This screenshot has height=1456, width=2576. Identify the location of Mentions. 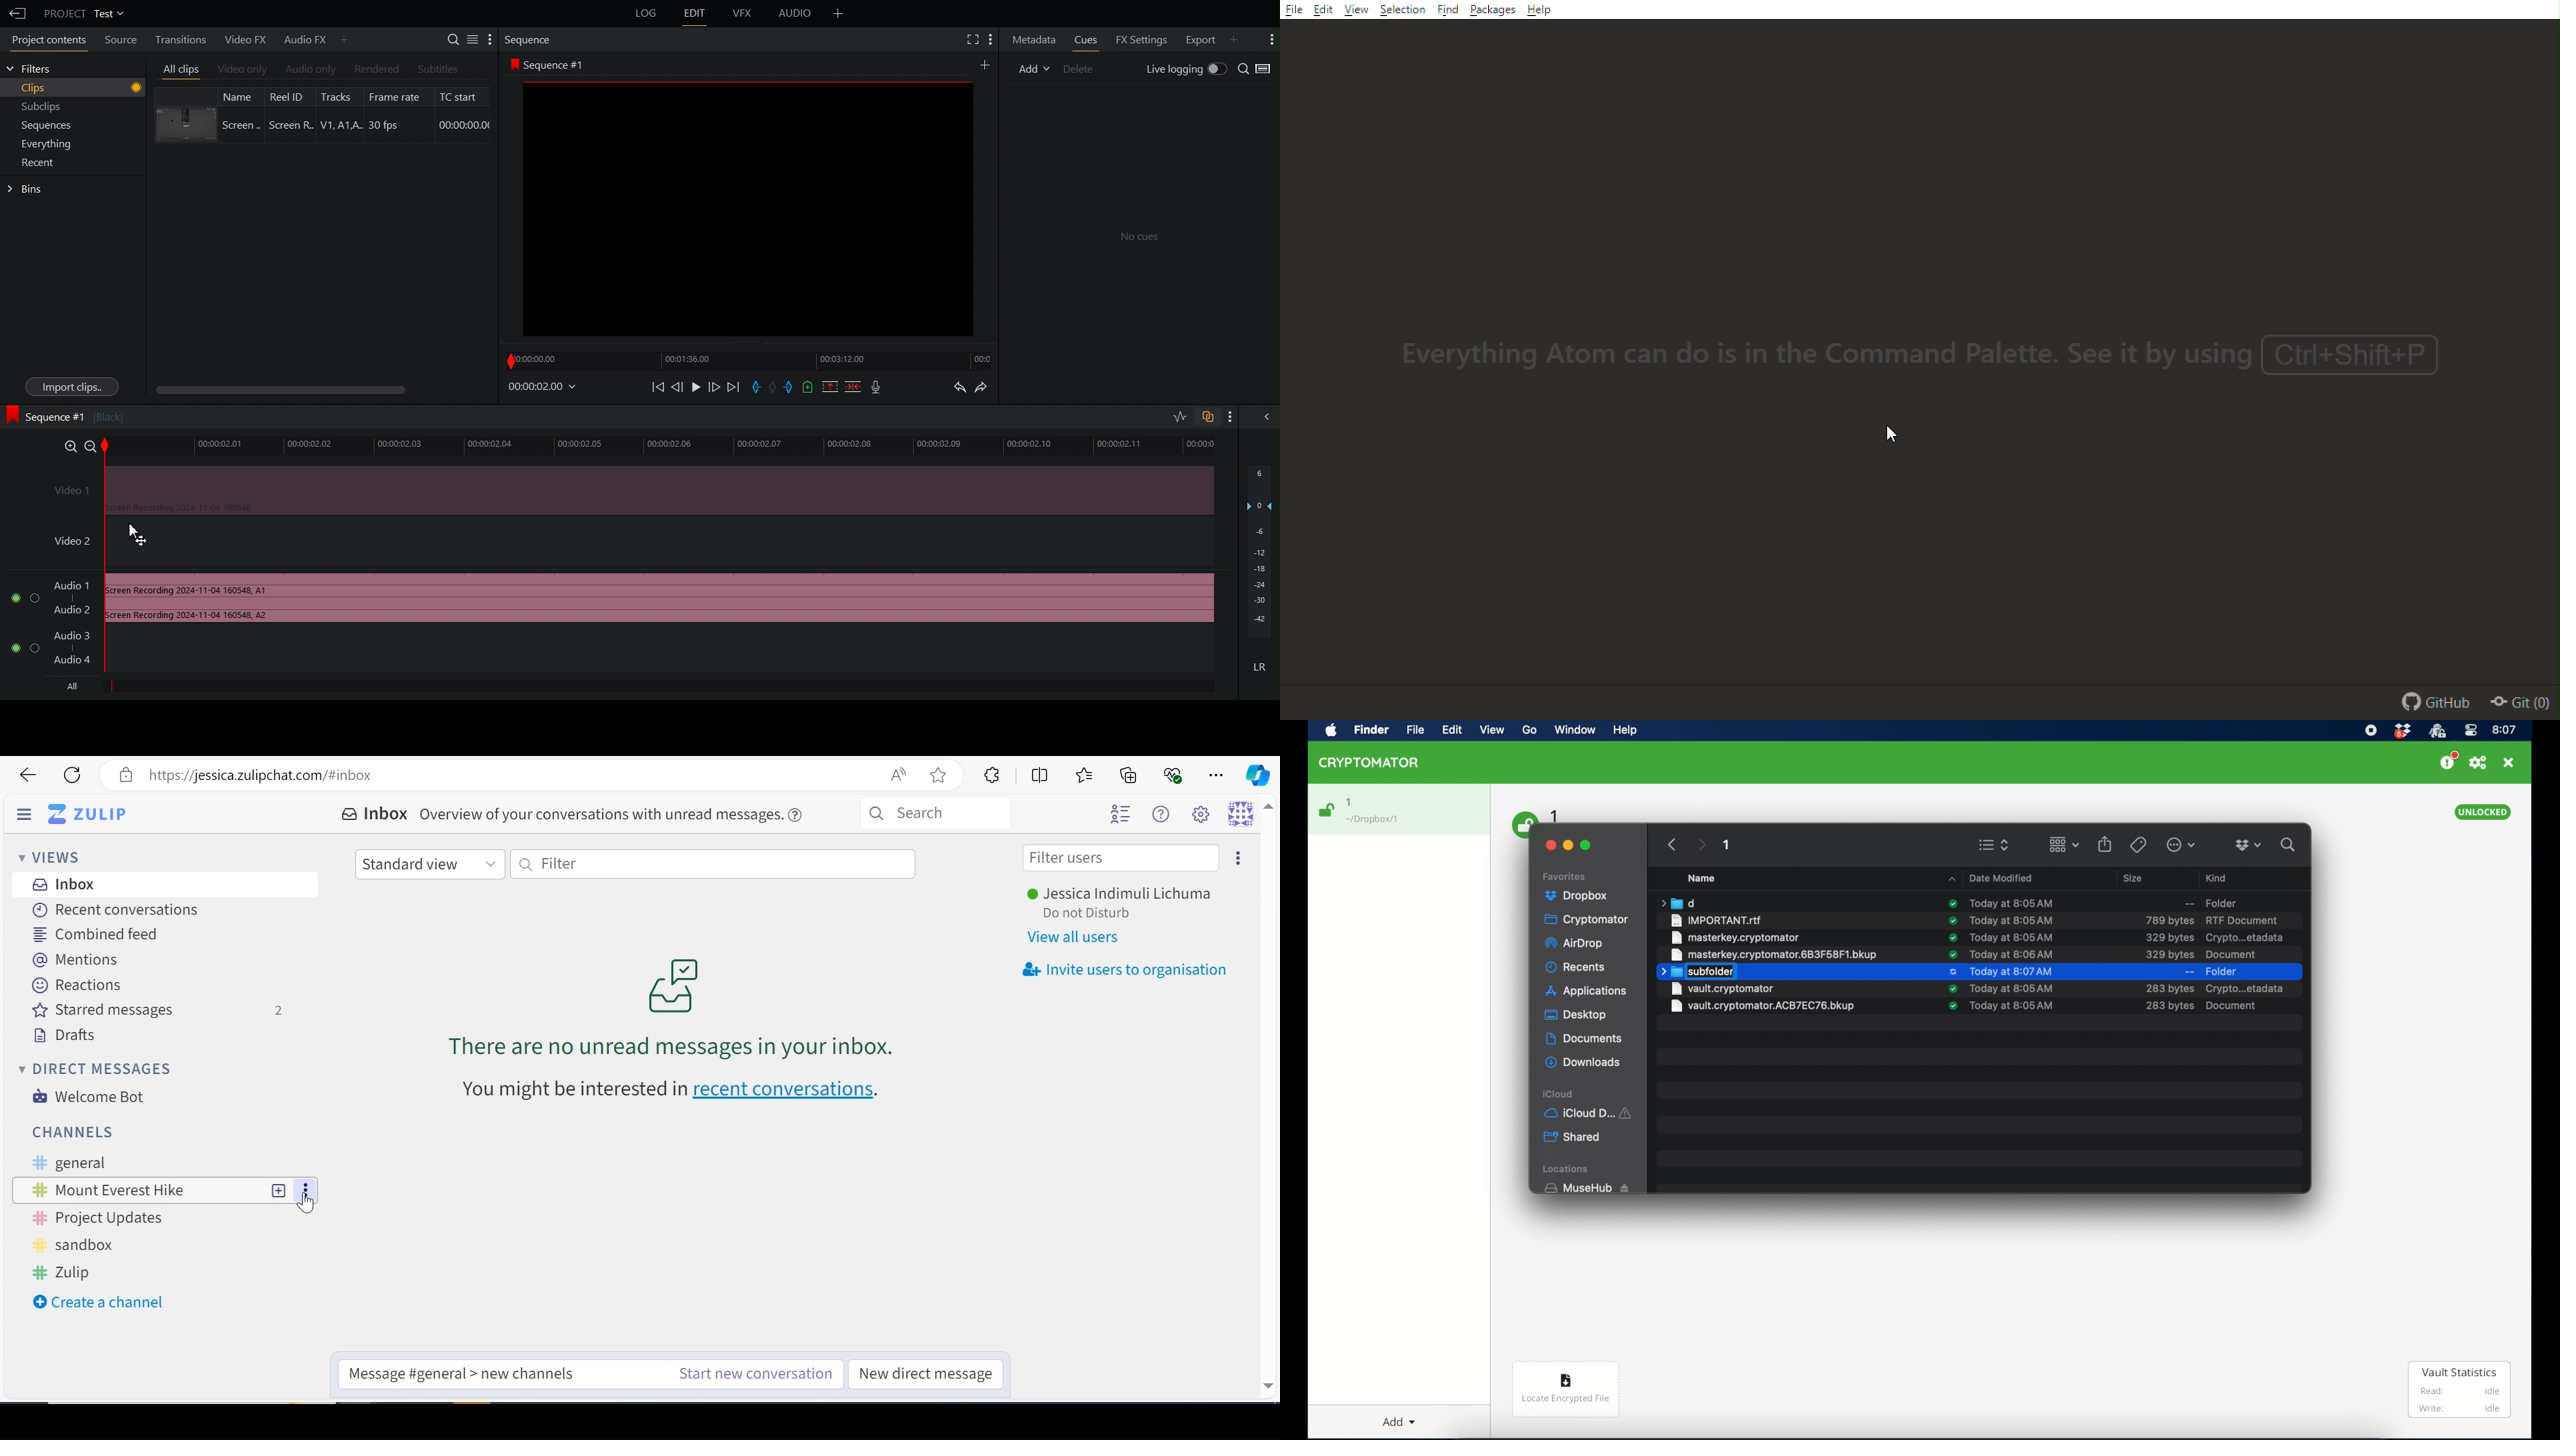
(77, 959).